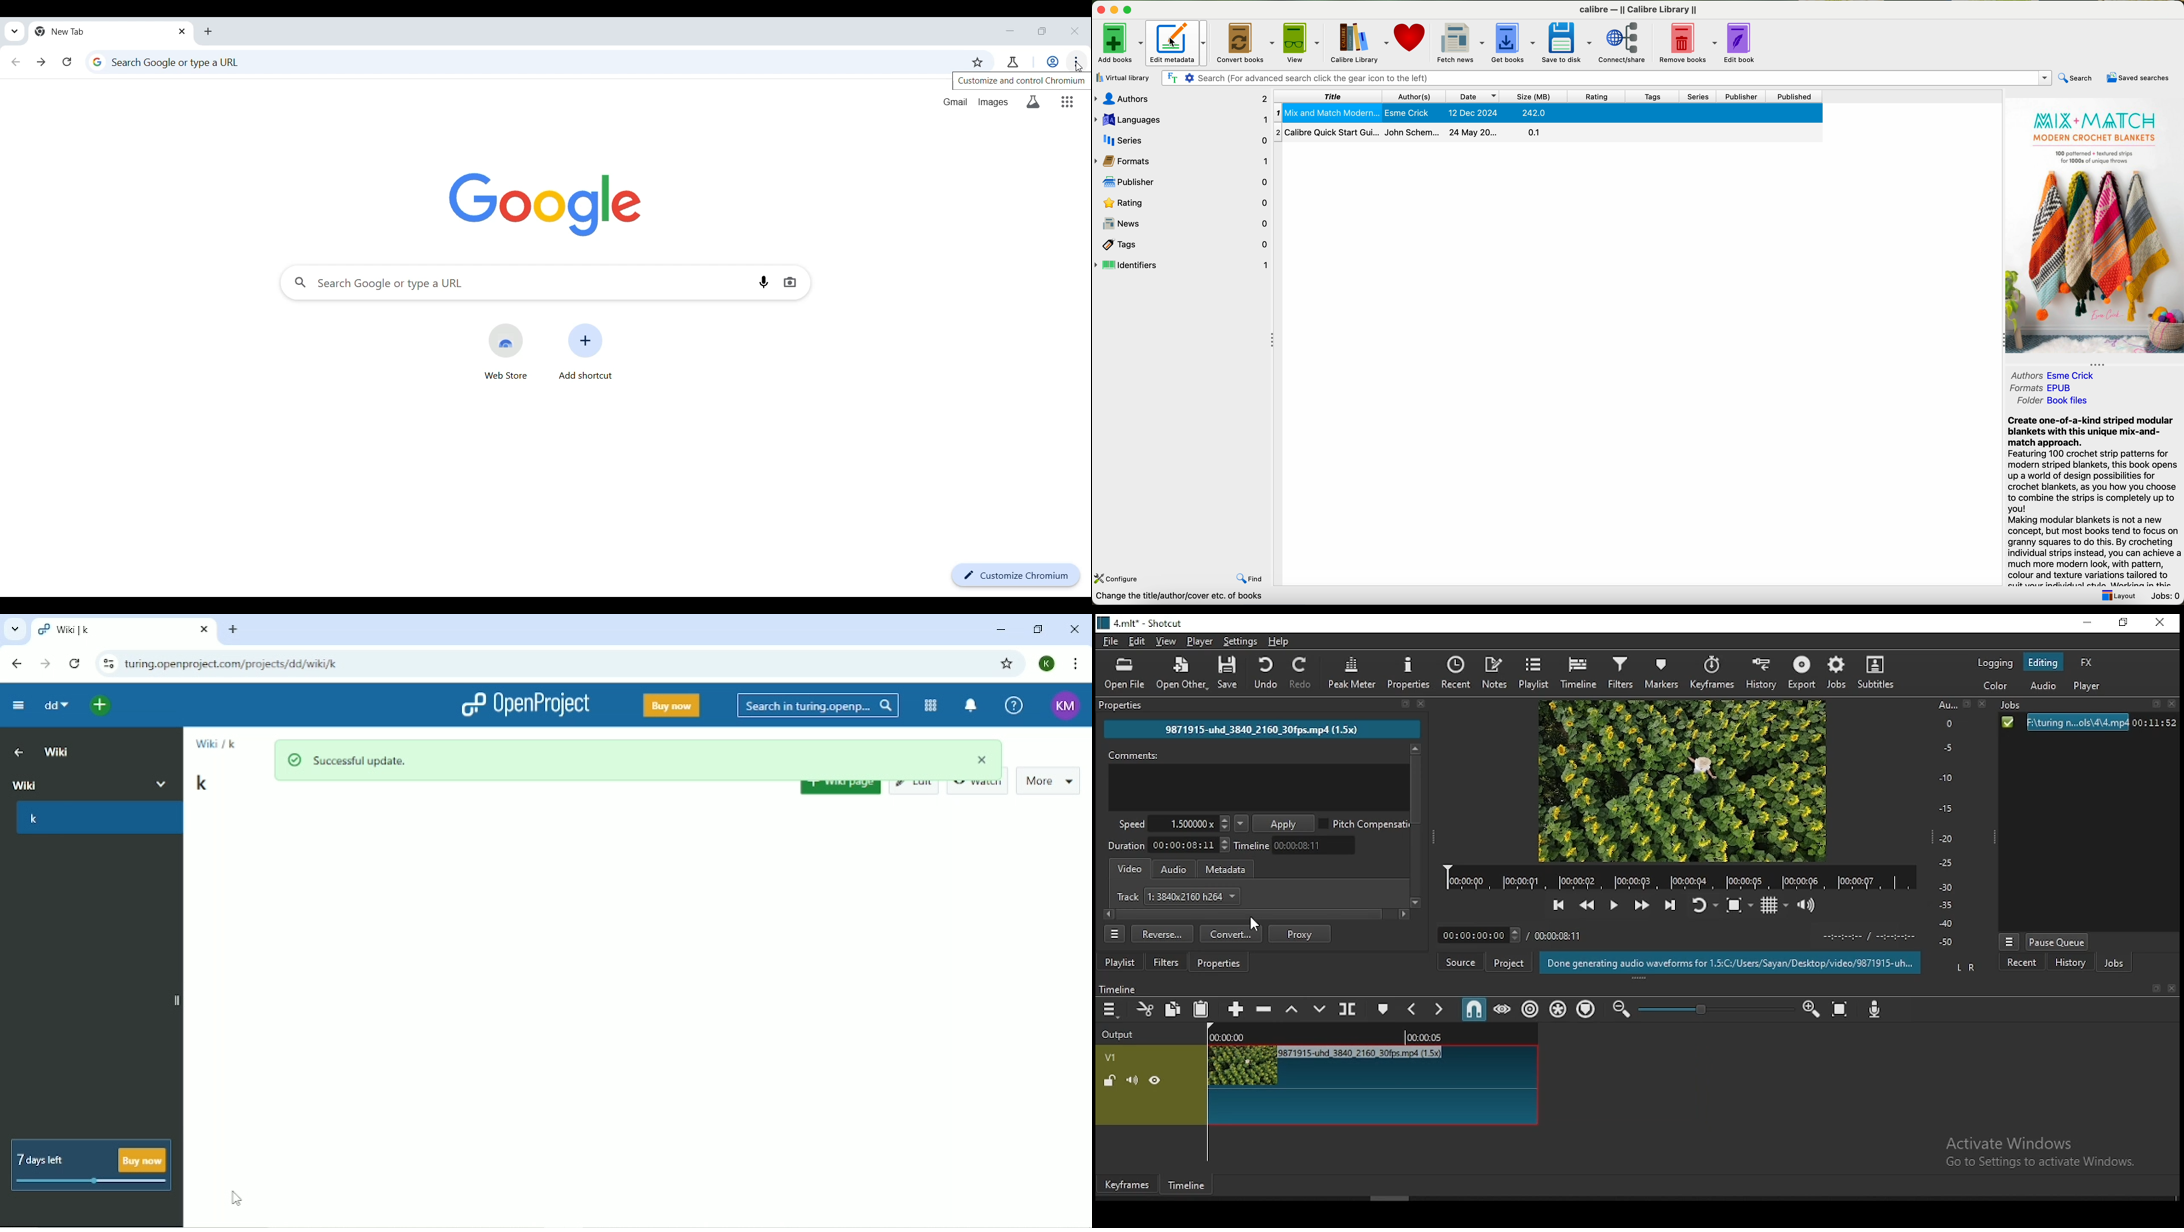 The height and width of the screenshot is (1232, 2184). Describe the element at coordinates (1415, 96) in the screenshot. I see `author(s)` at that location.